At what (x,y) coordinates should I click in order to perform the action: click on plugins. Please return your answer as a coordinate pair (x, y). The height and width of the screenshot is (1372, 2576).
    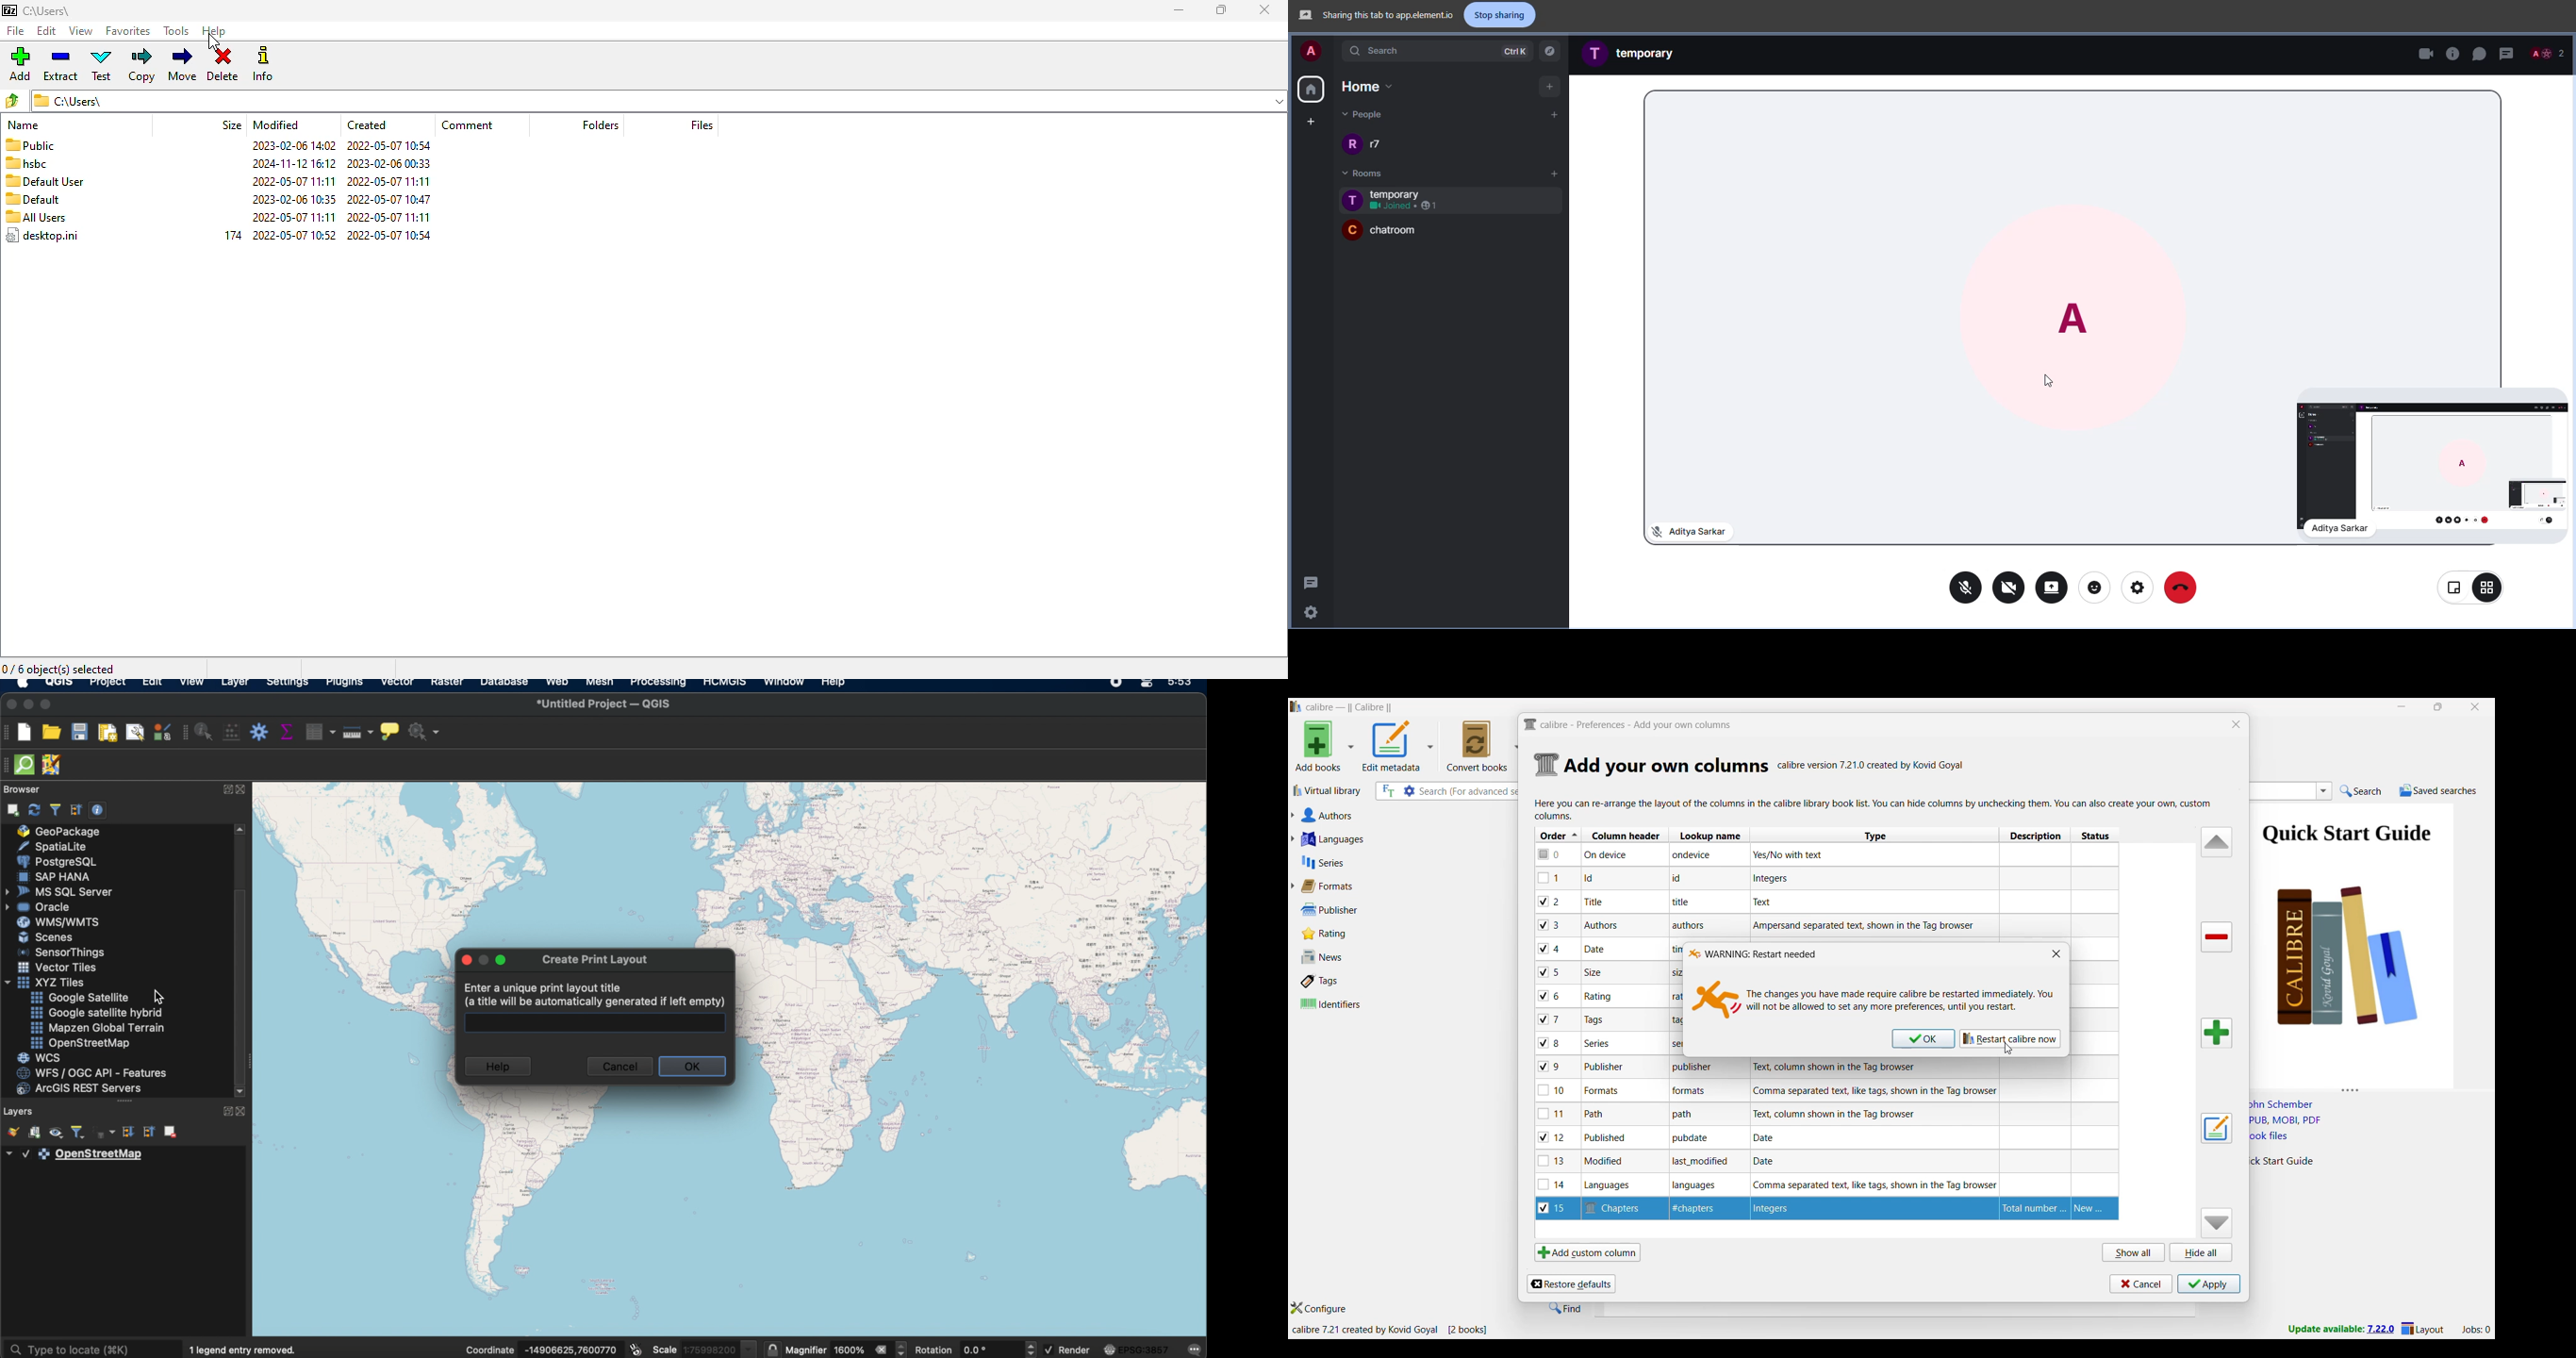
    Looking at the image, I should click on (344, 684).